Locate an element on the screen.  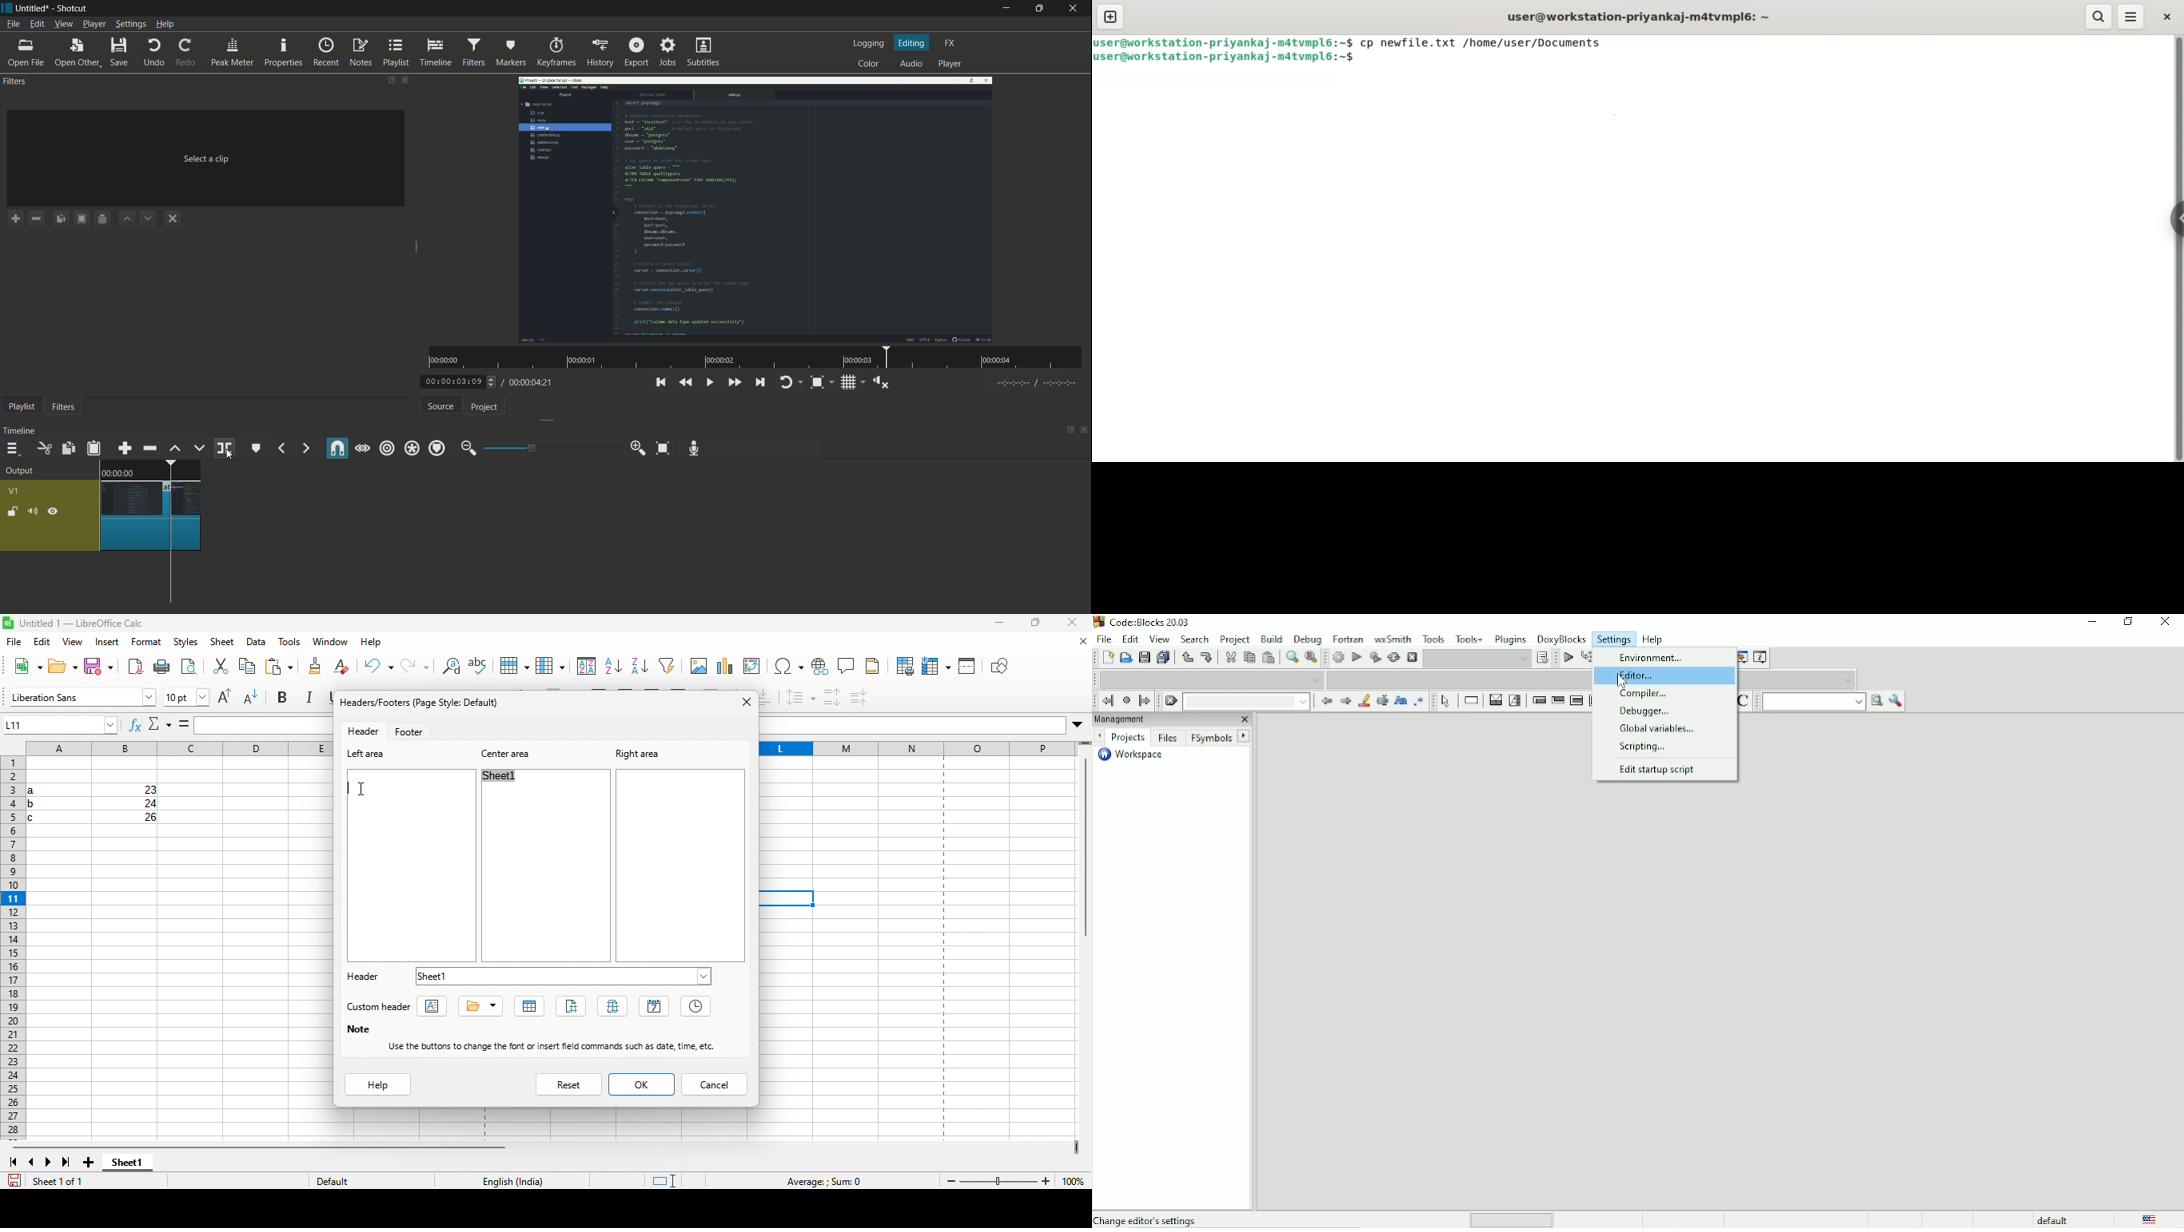
decrease font size is located at coordinates (253, 699).